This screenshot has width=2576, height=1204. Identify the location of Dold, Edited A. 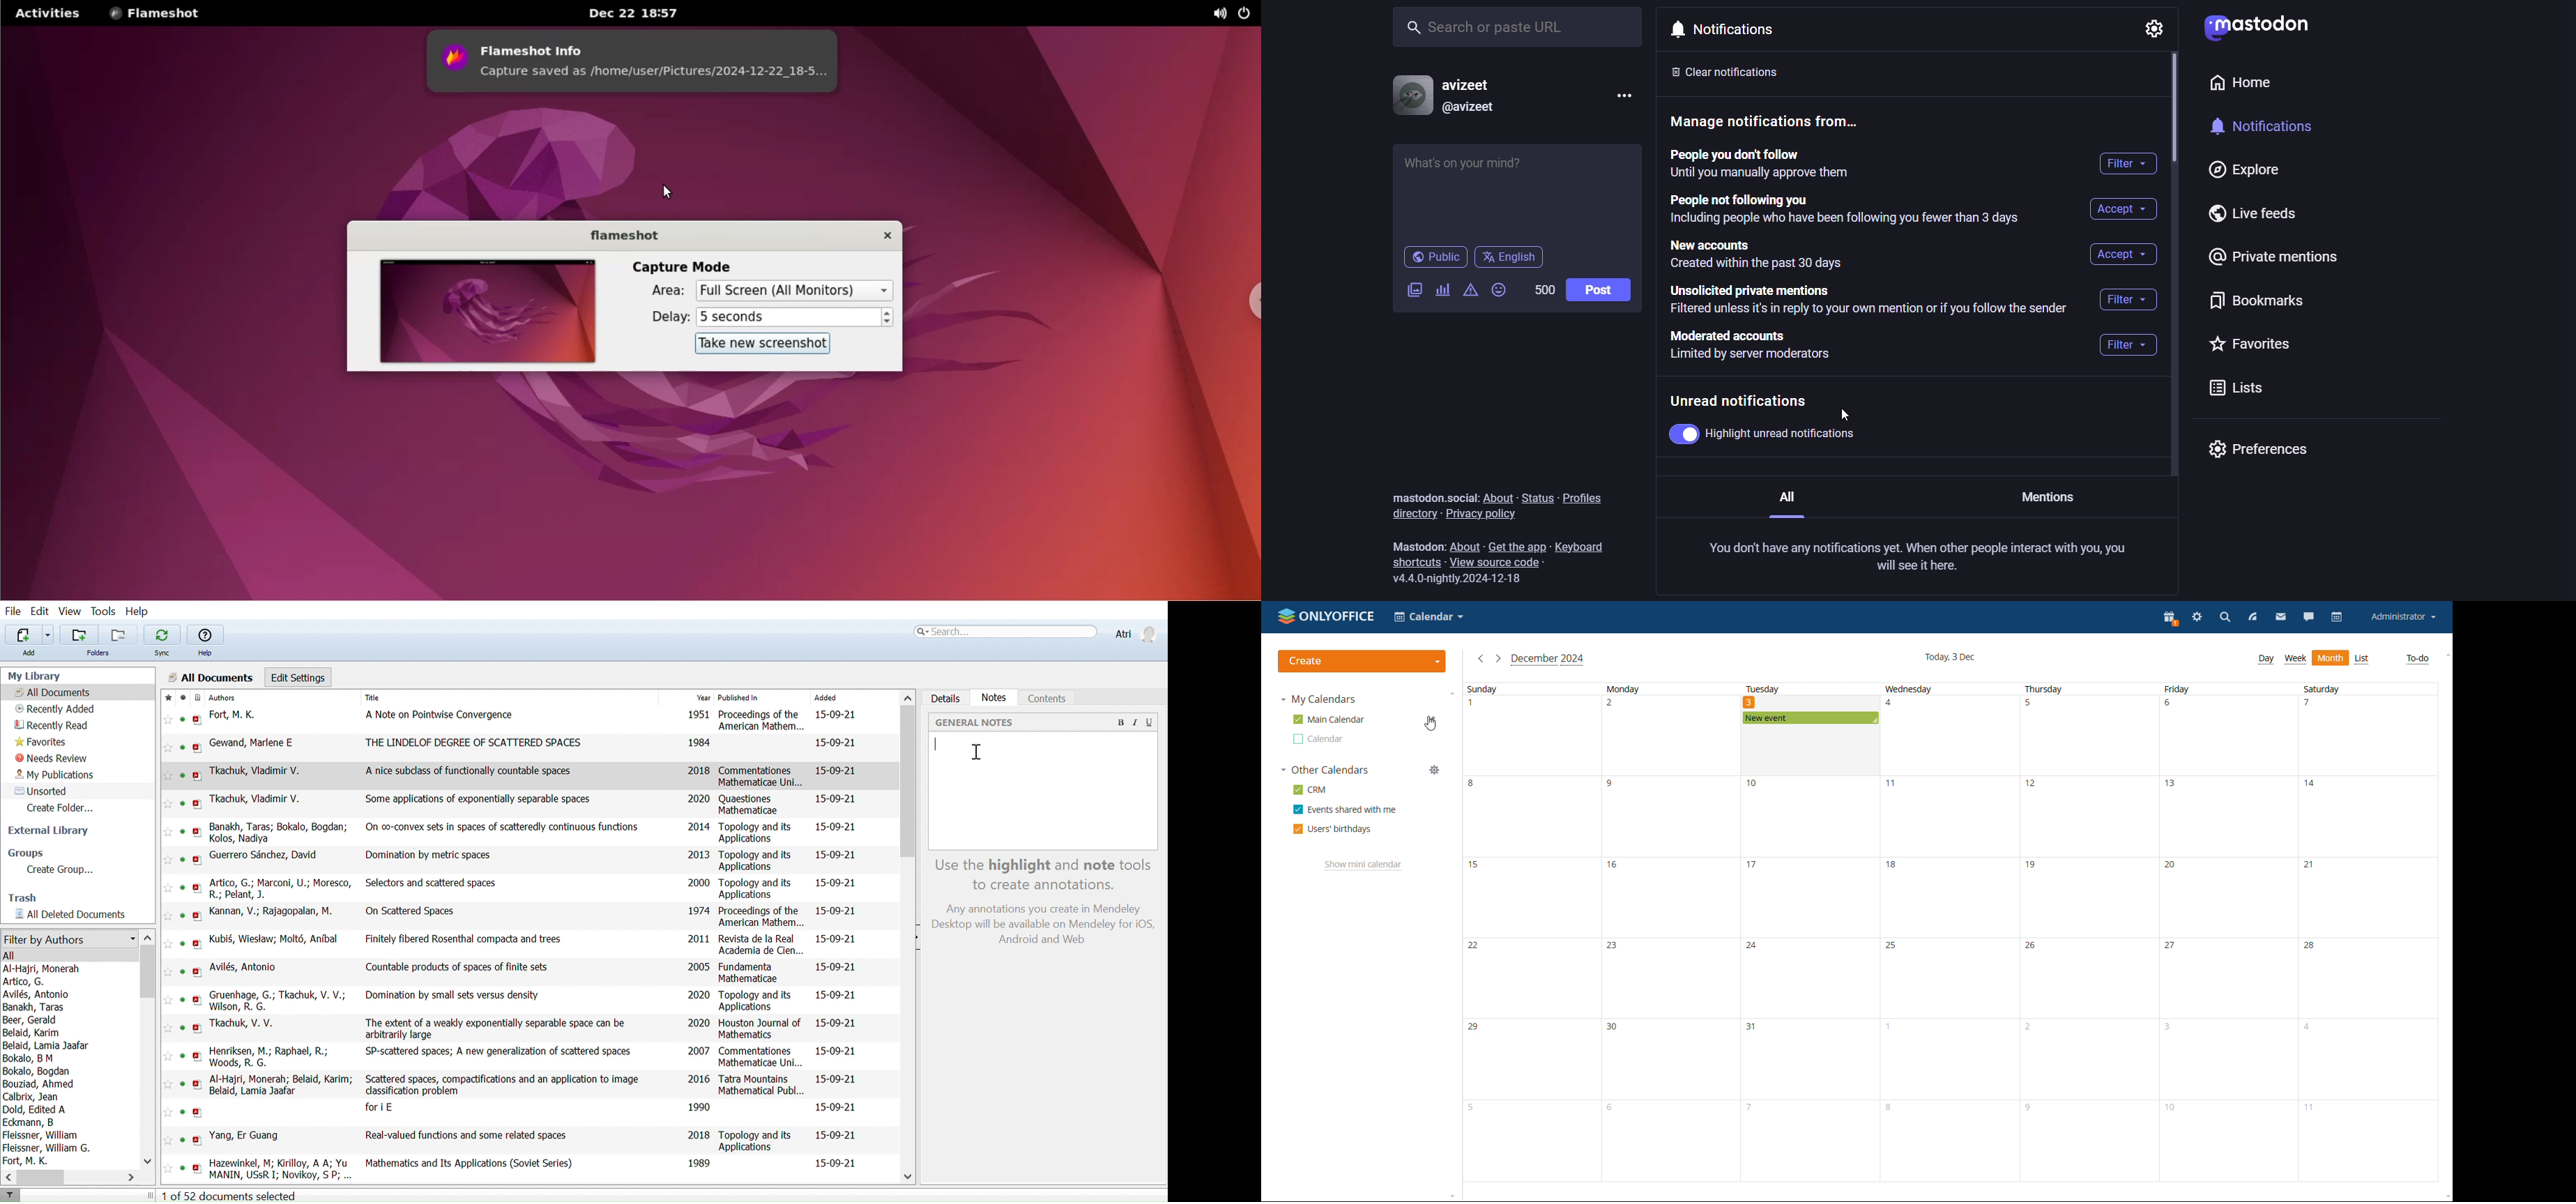
(36, 1109).